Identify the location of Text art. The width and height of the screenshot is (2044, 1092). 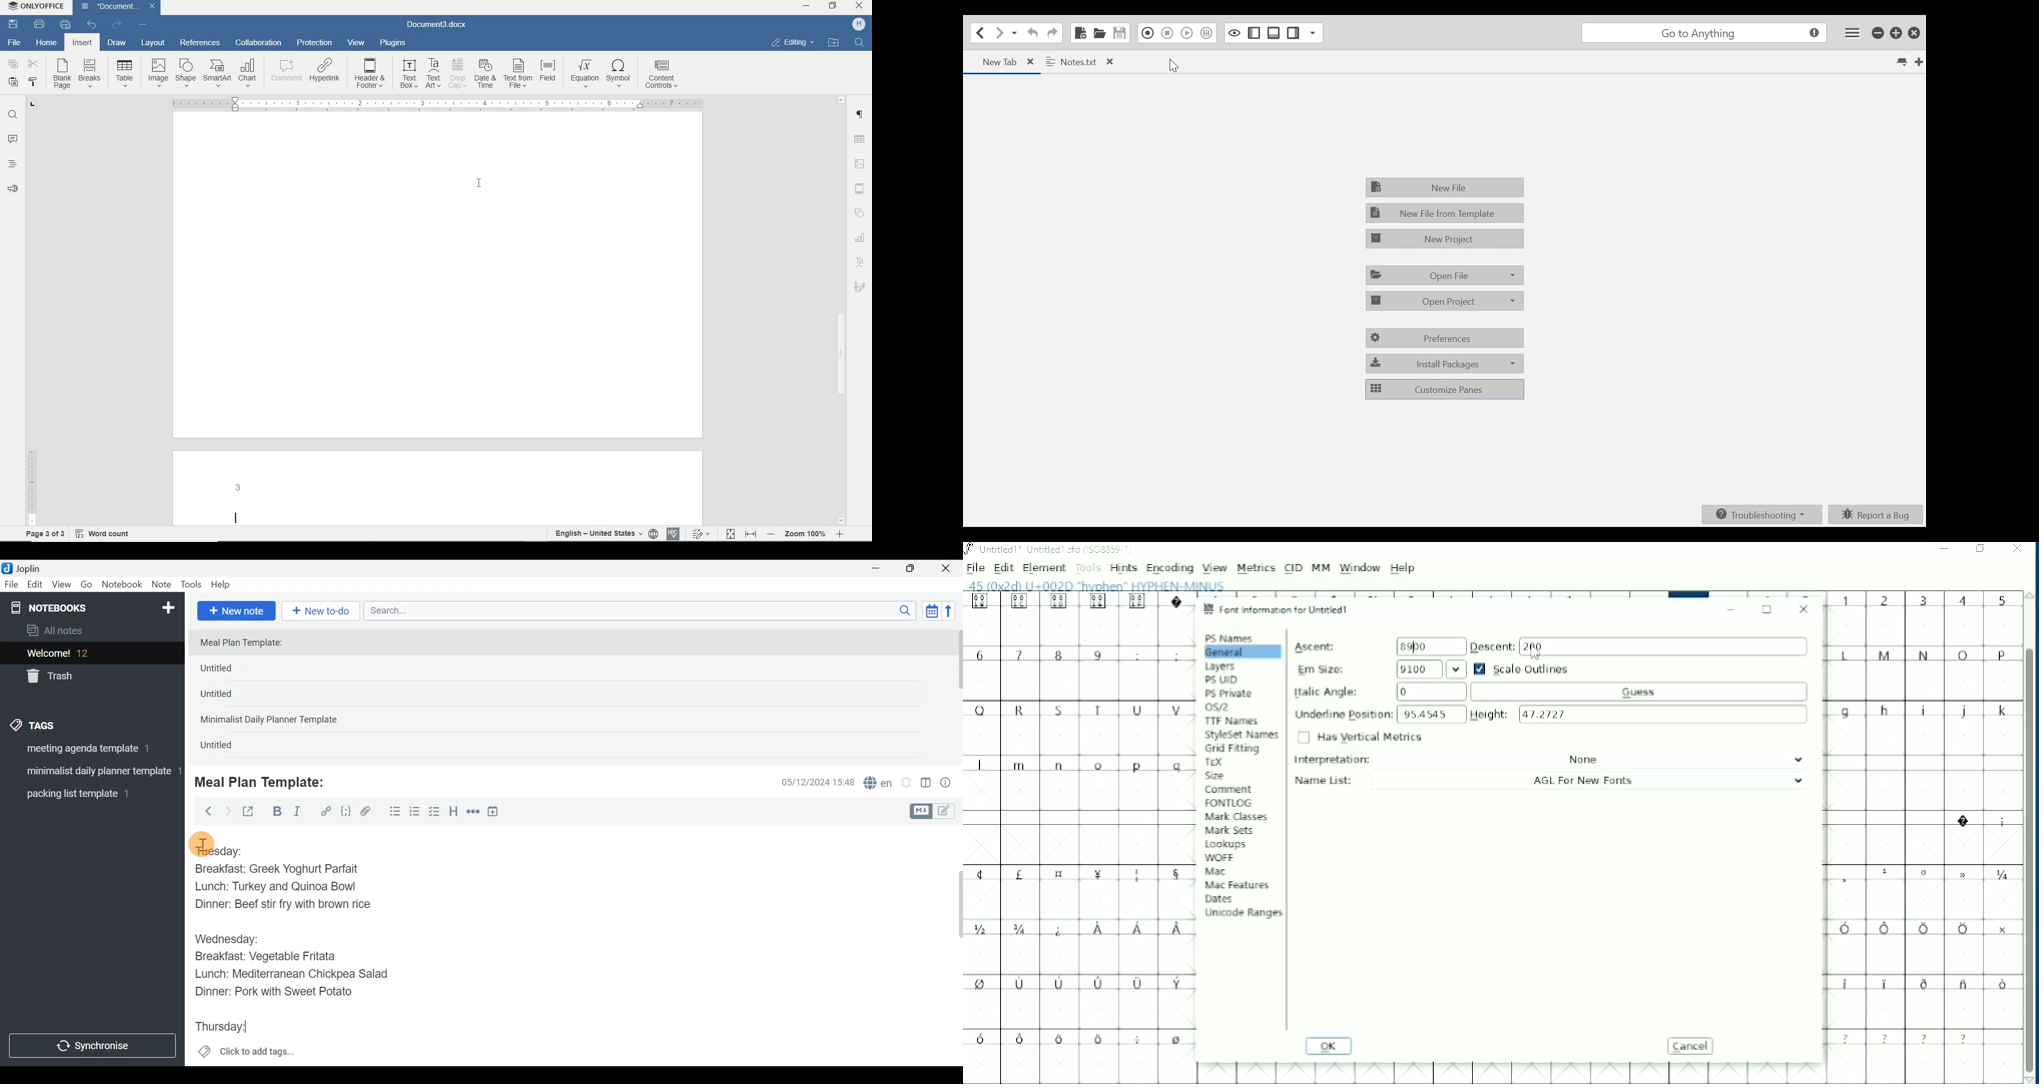
(860, 262).